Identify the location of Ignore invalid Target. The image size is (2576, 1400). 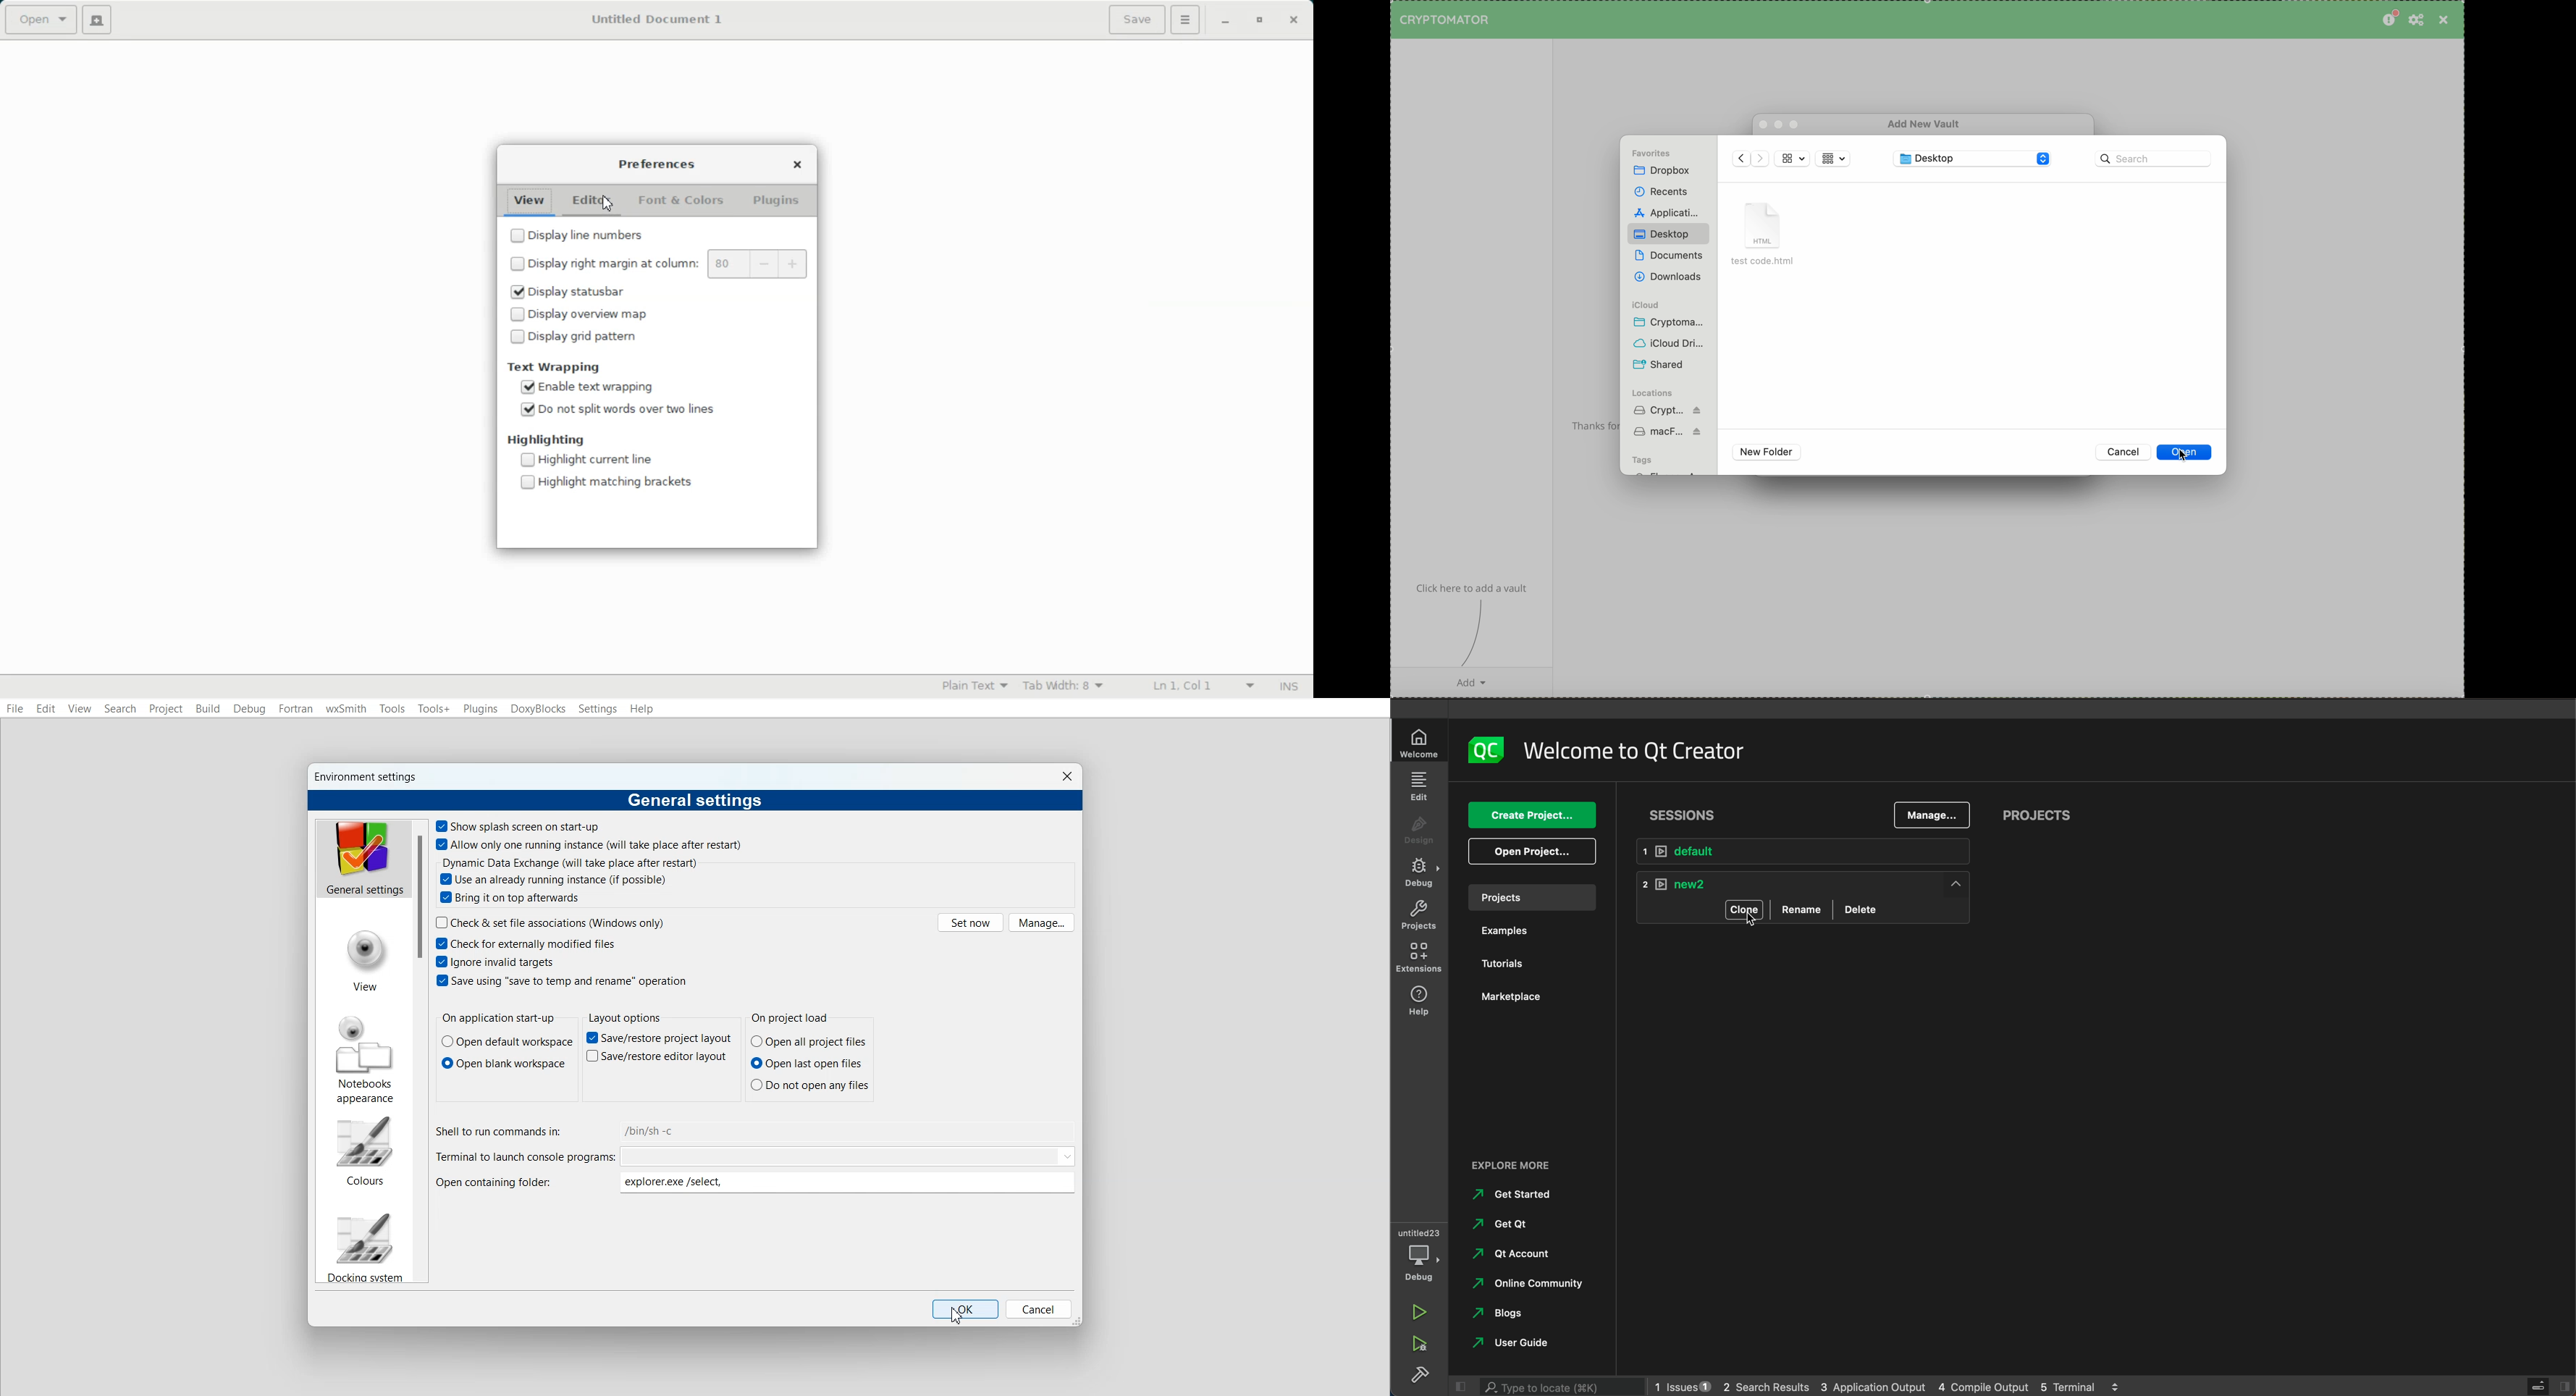
(498, 961).